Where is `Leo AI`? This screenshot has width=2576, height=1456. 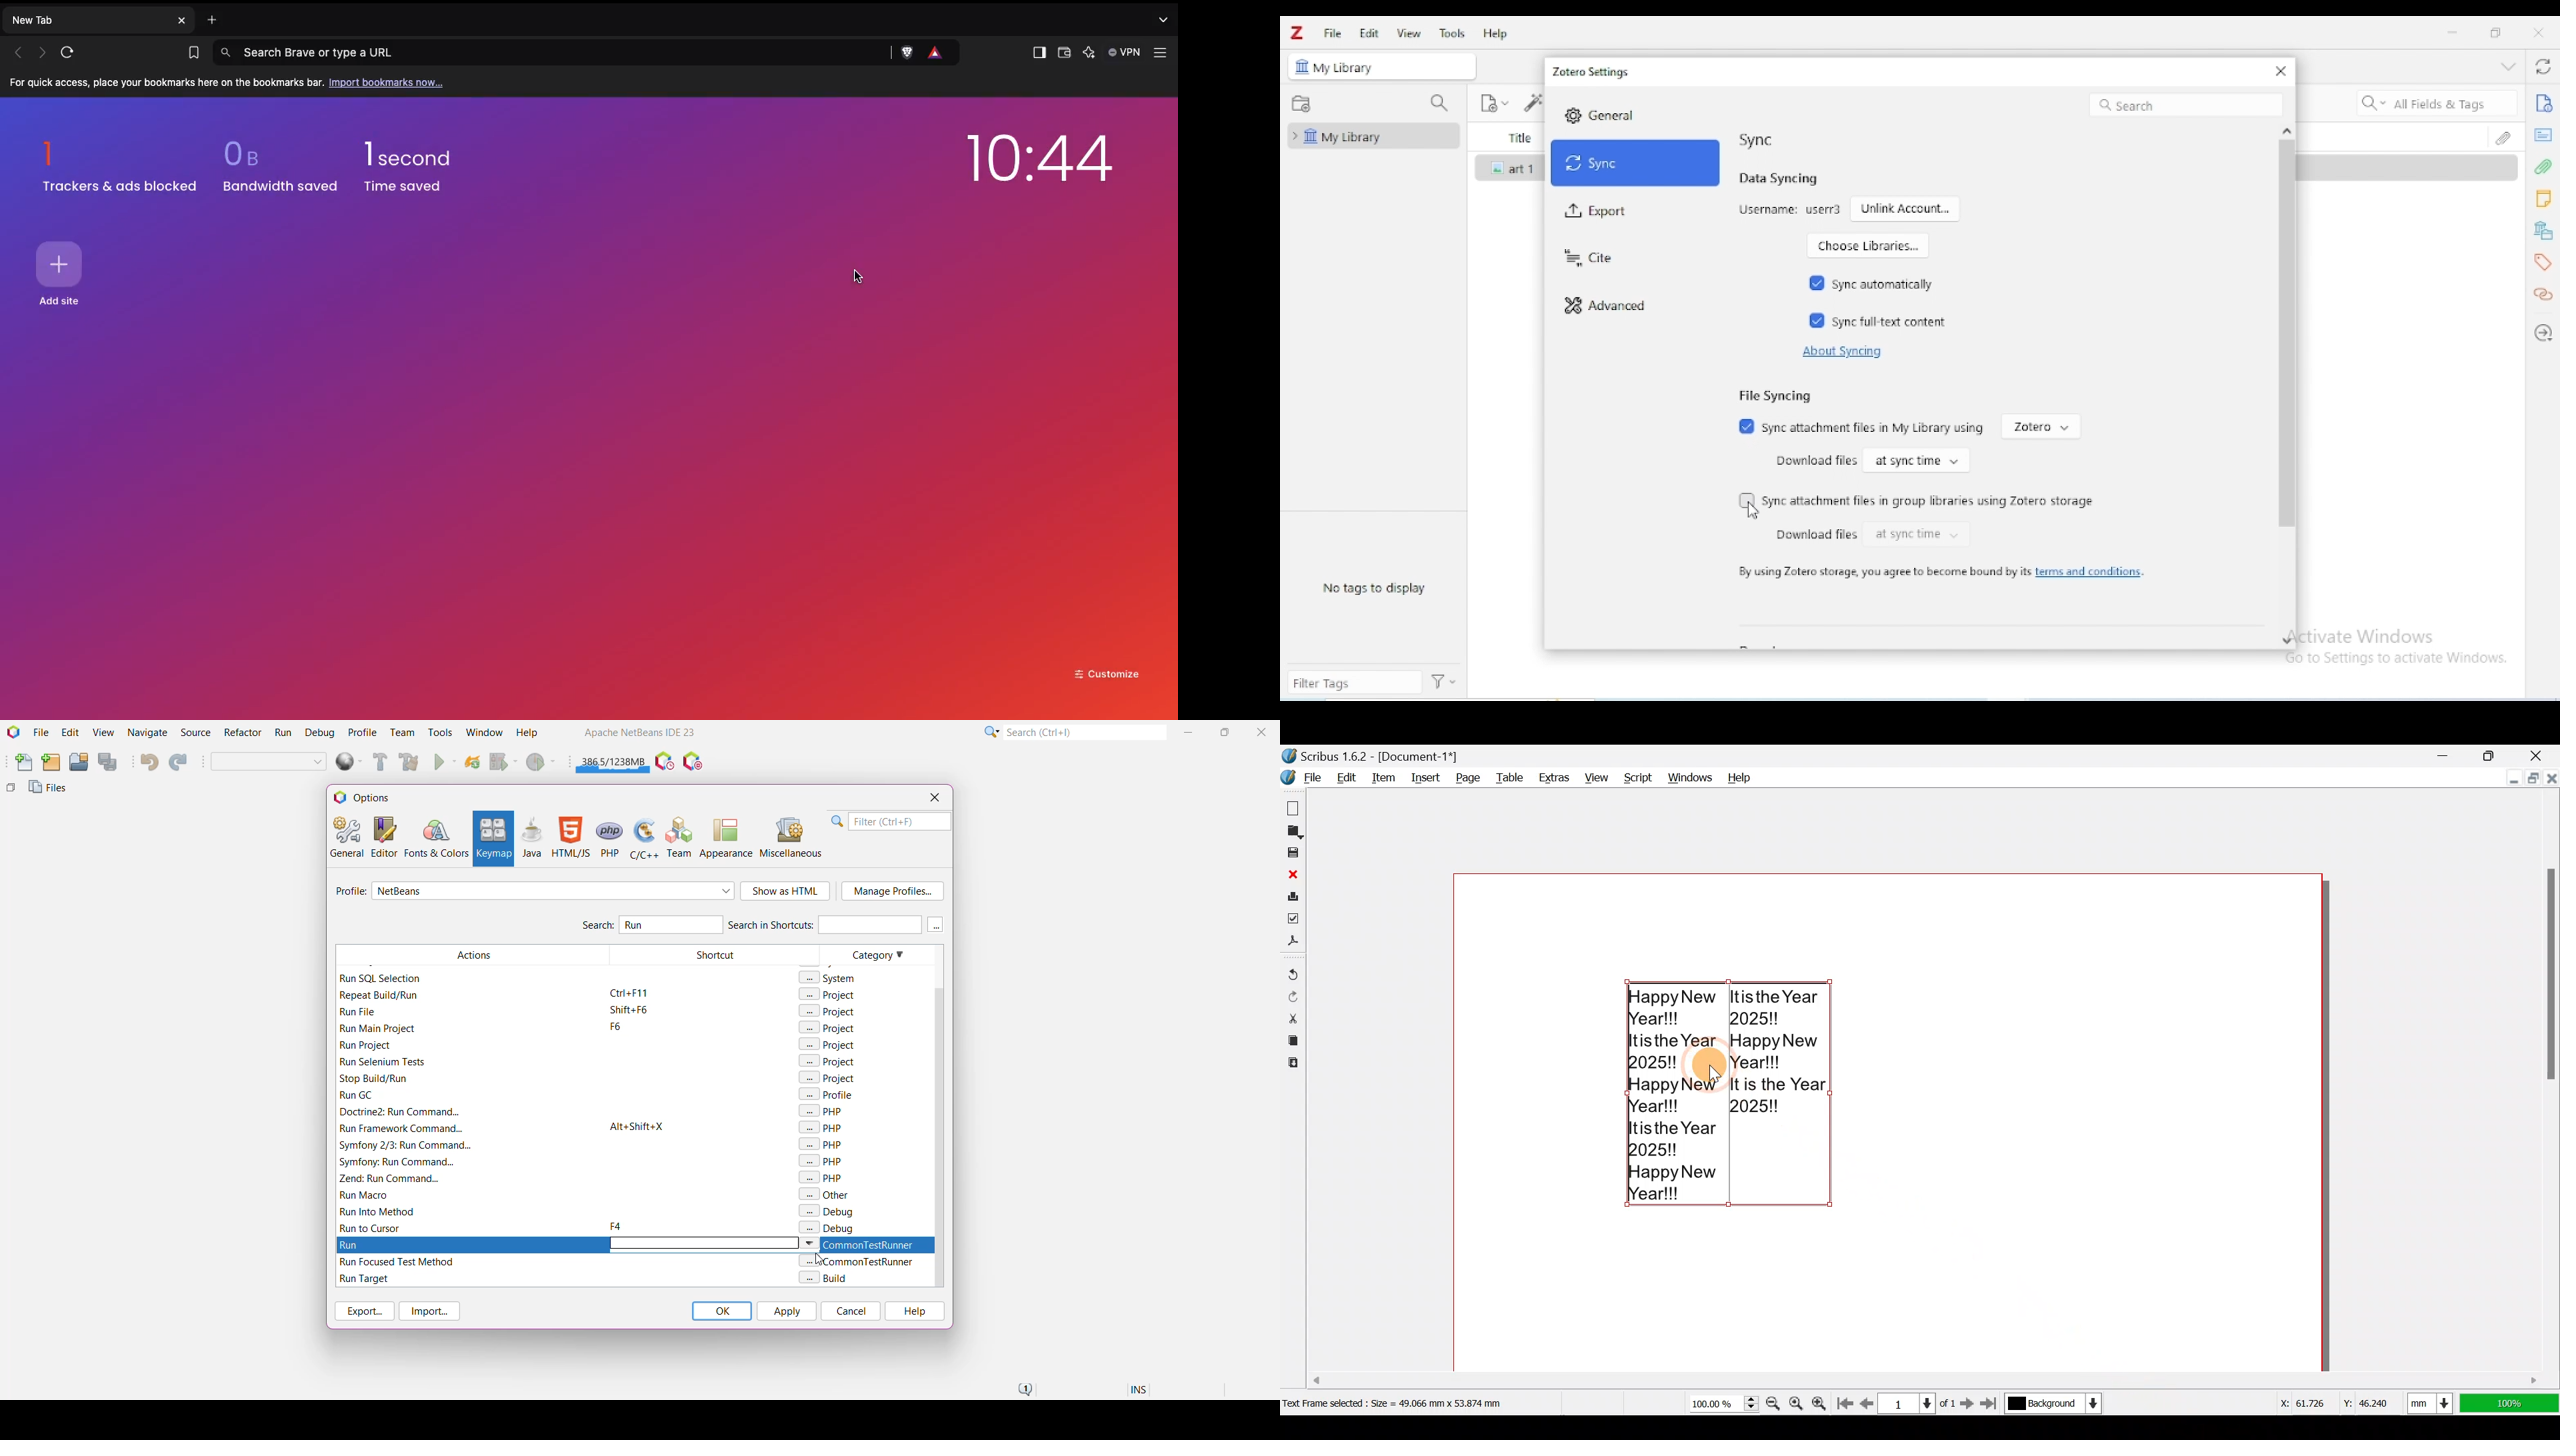
Leo AI is located at coordinates (1088, 54).